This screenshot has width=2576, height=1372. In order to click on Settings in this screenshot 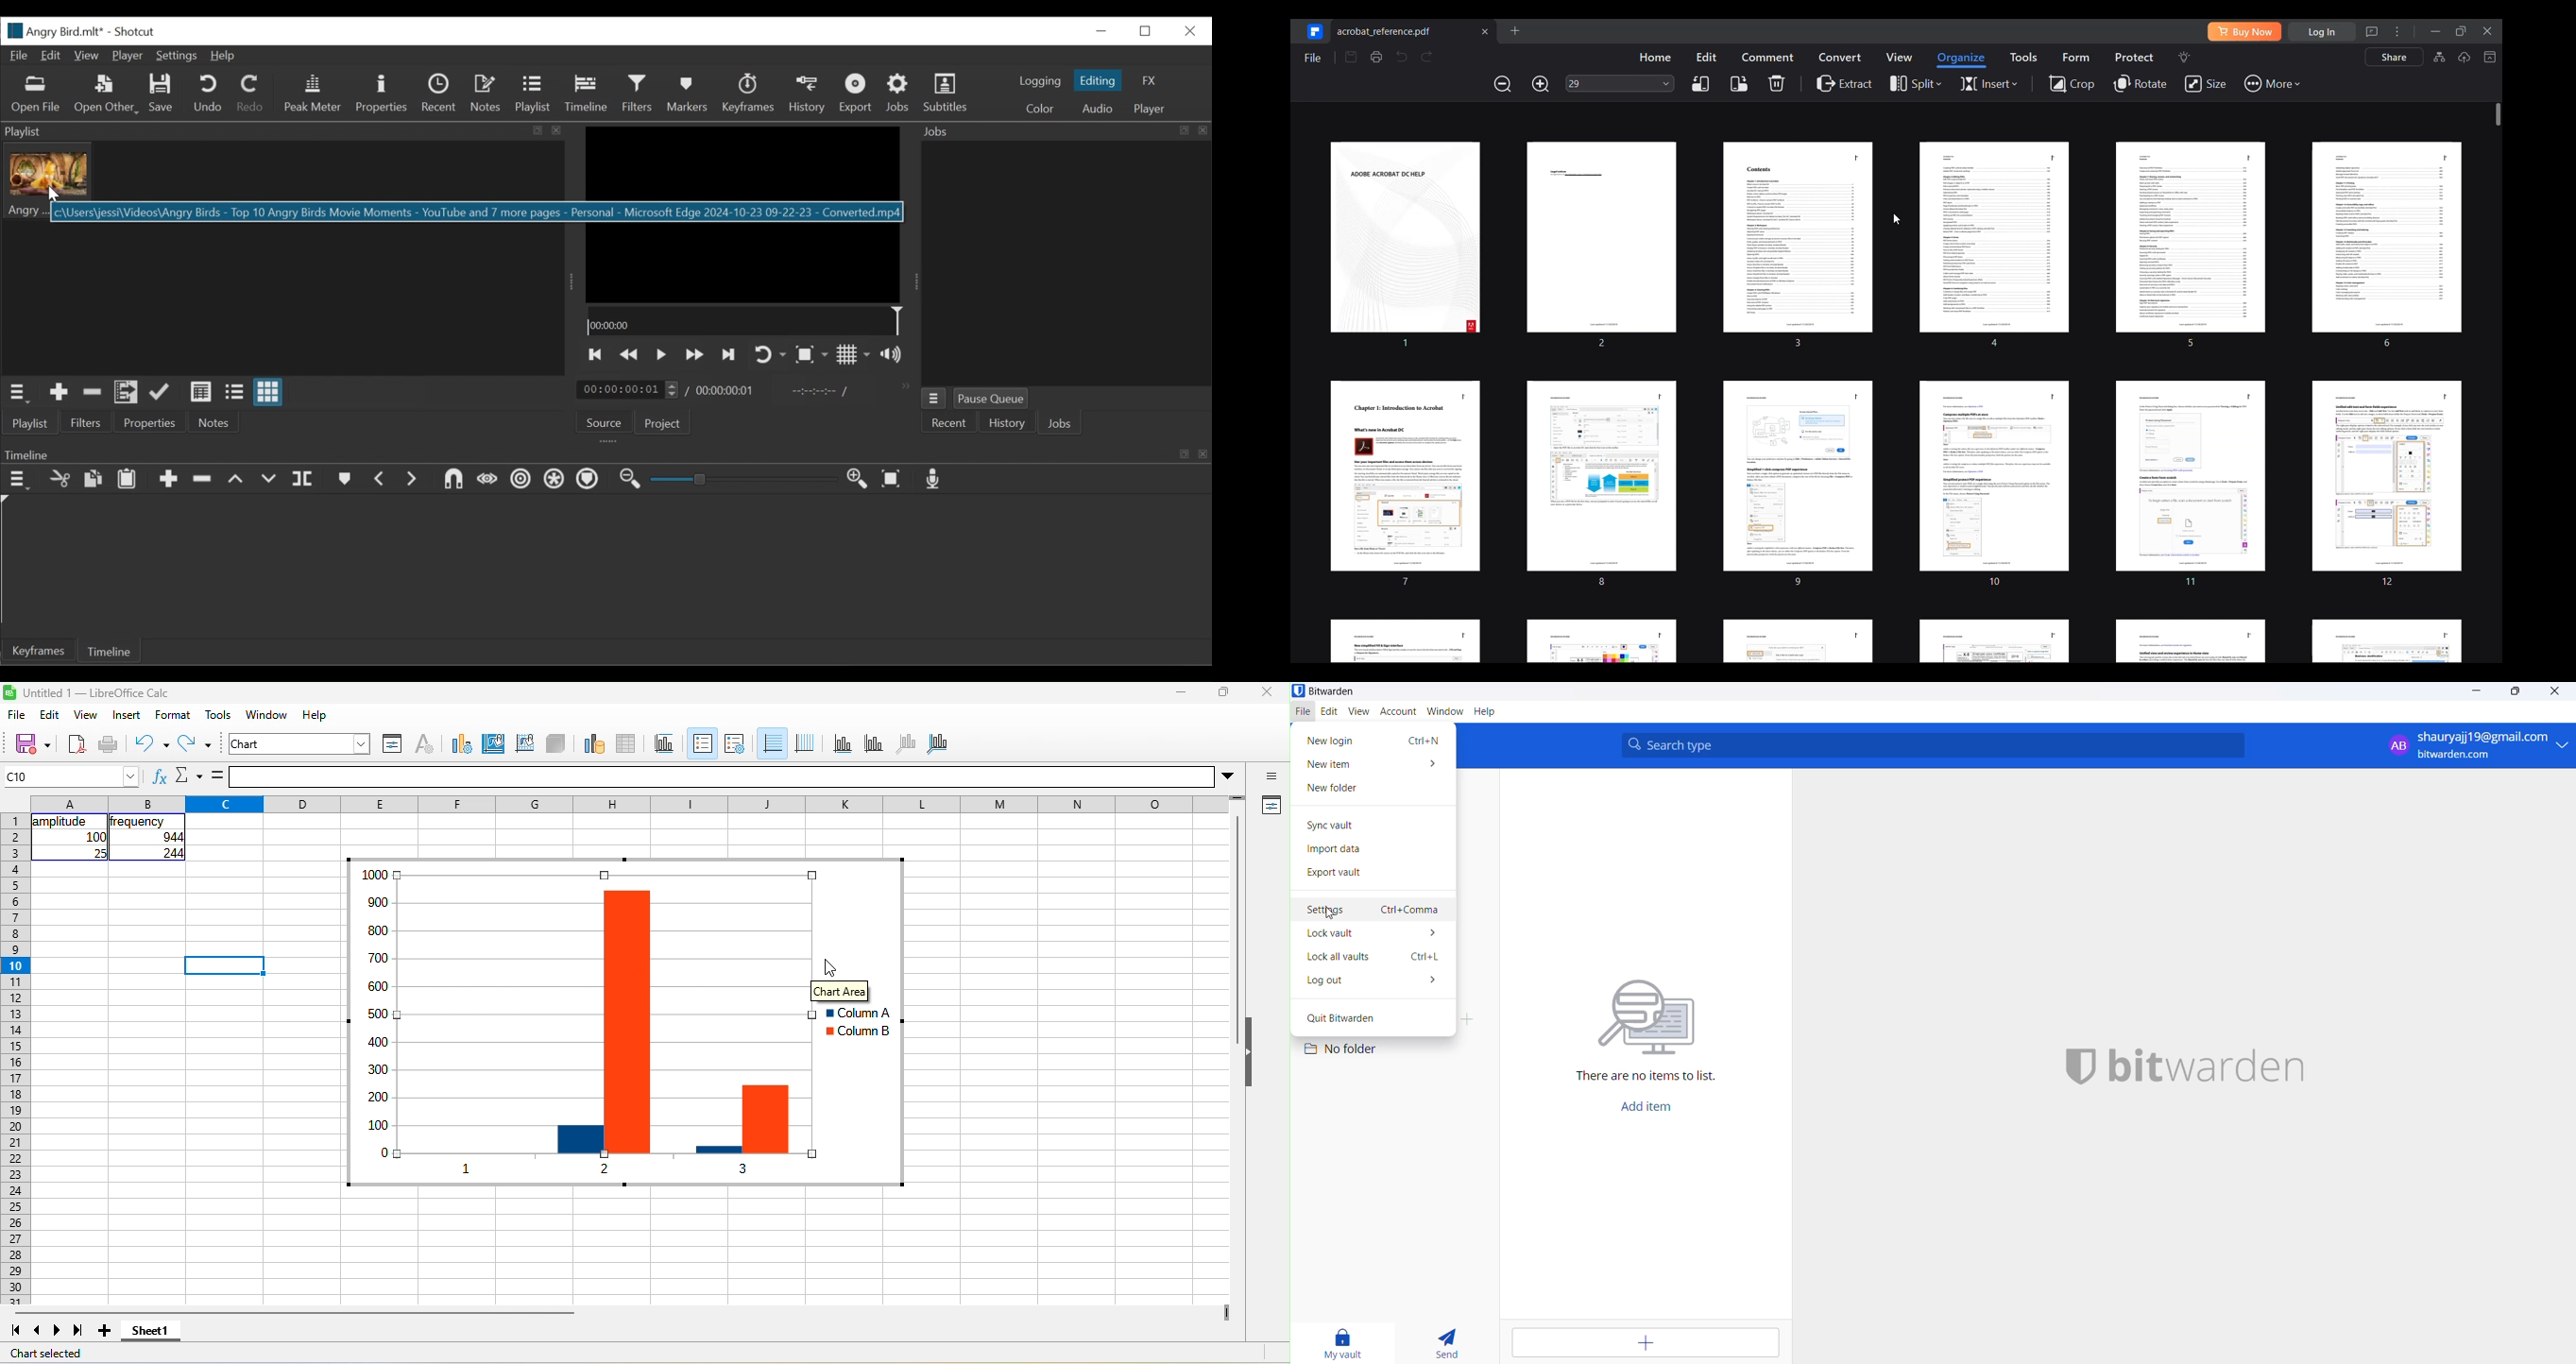, I will do `click(176, 56)`.